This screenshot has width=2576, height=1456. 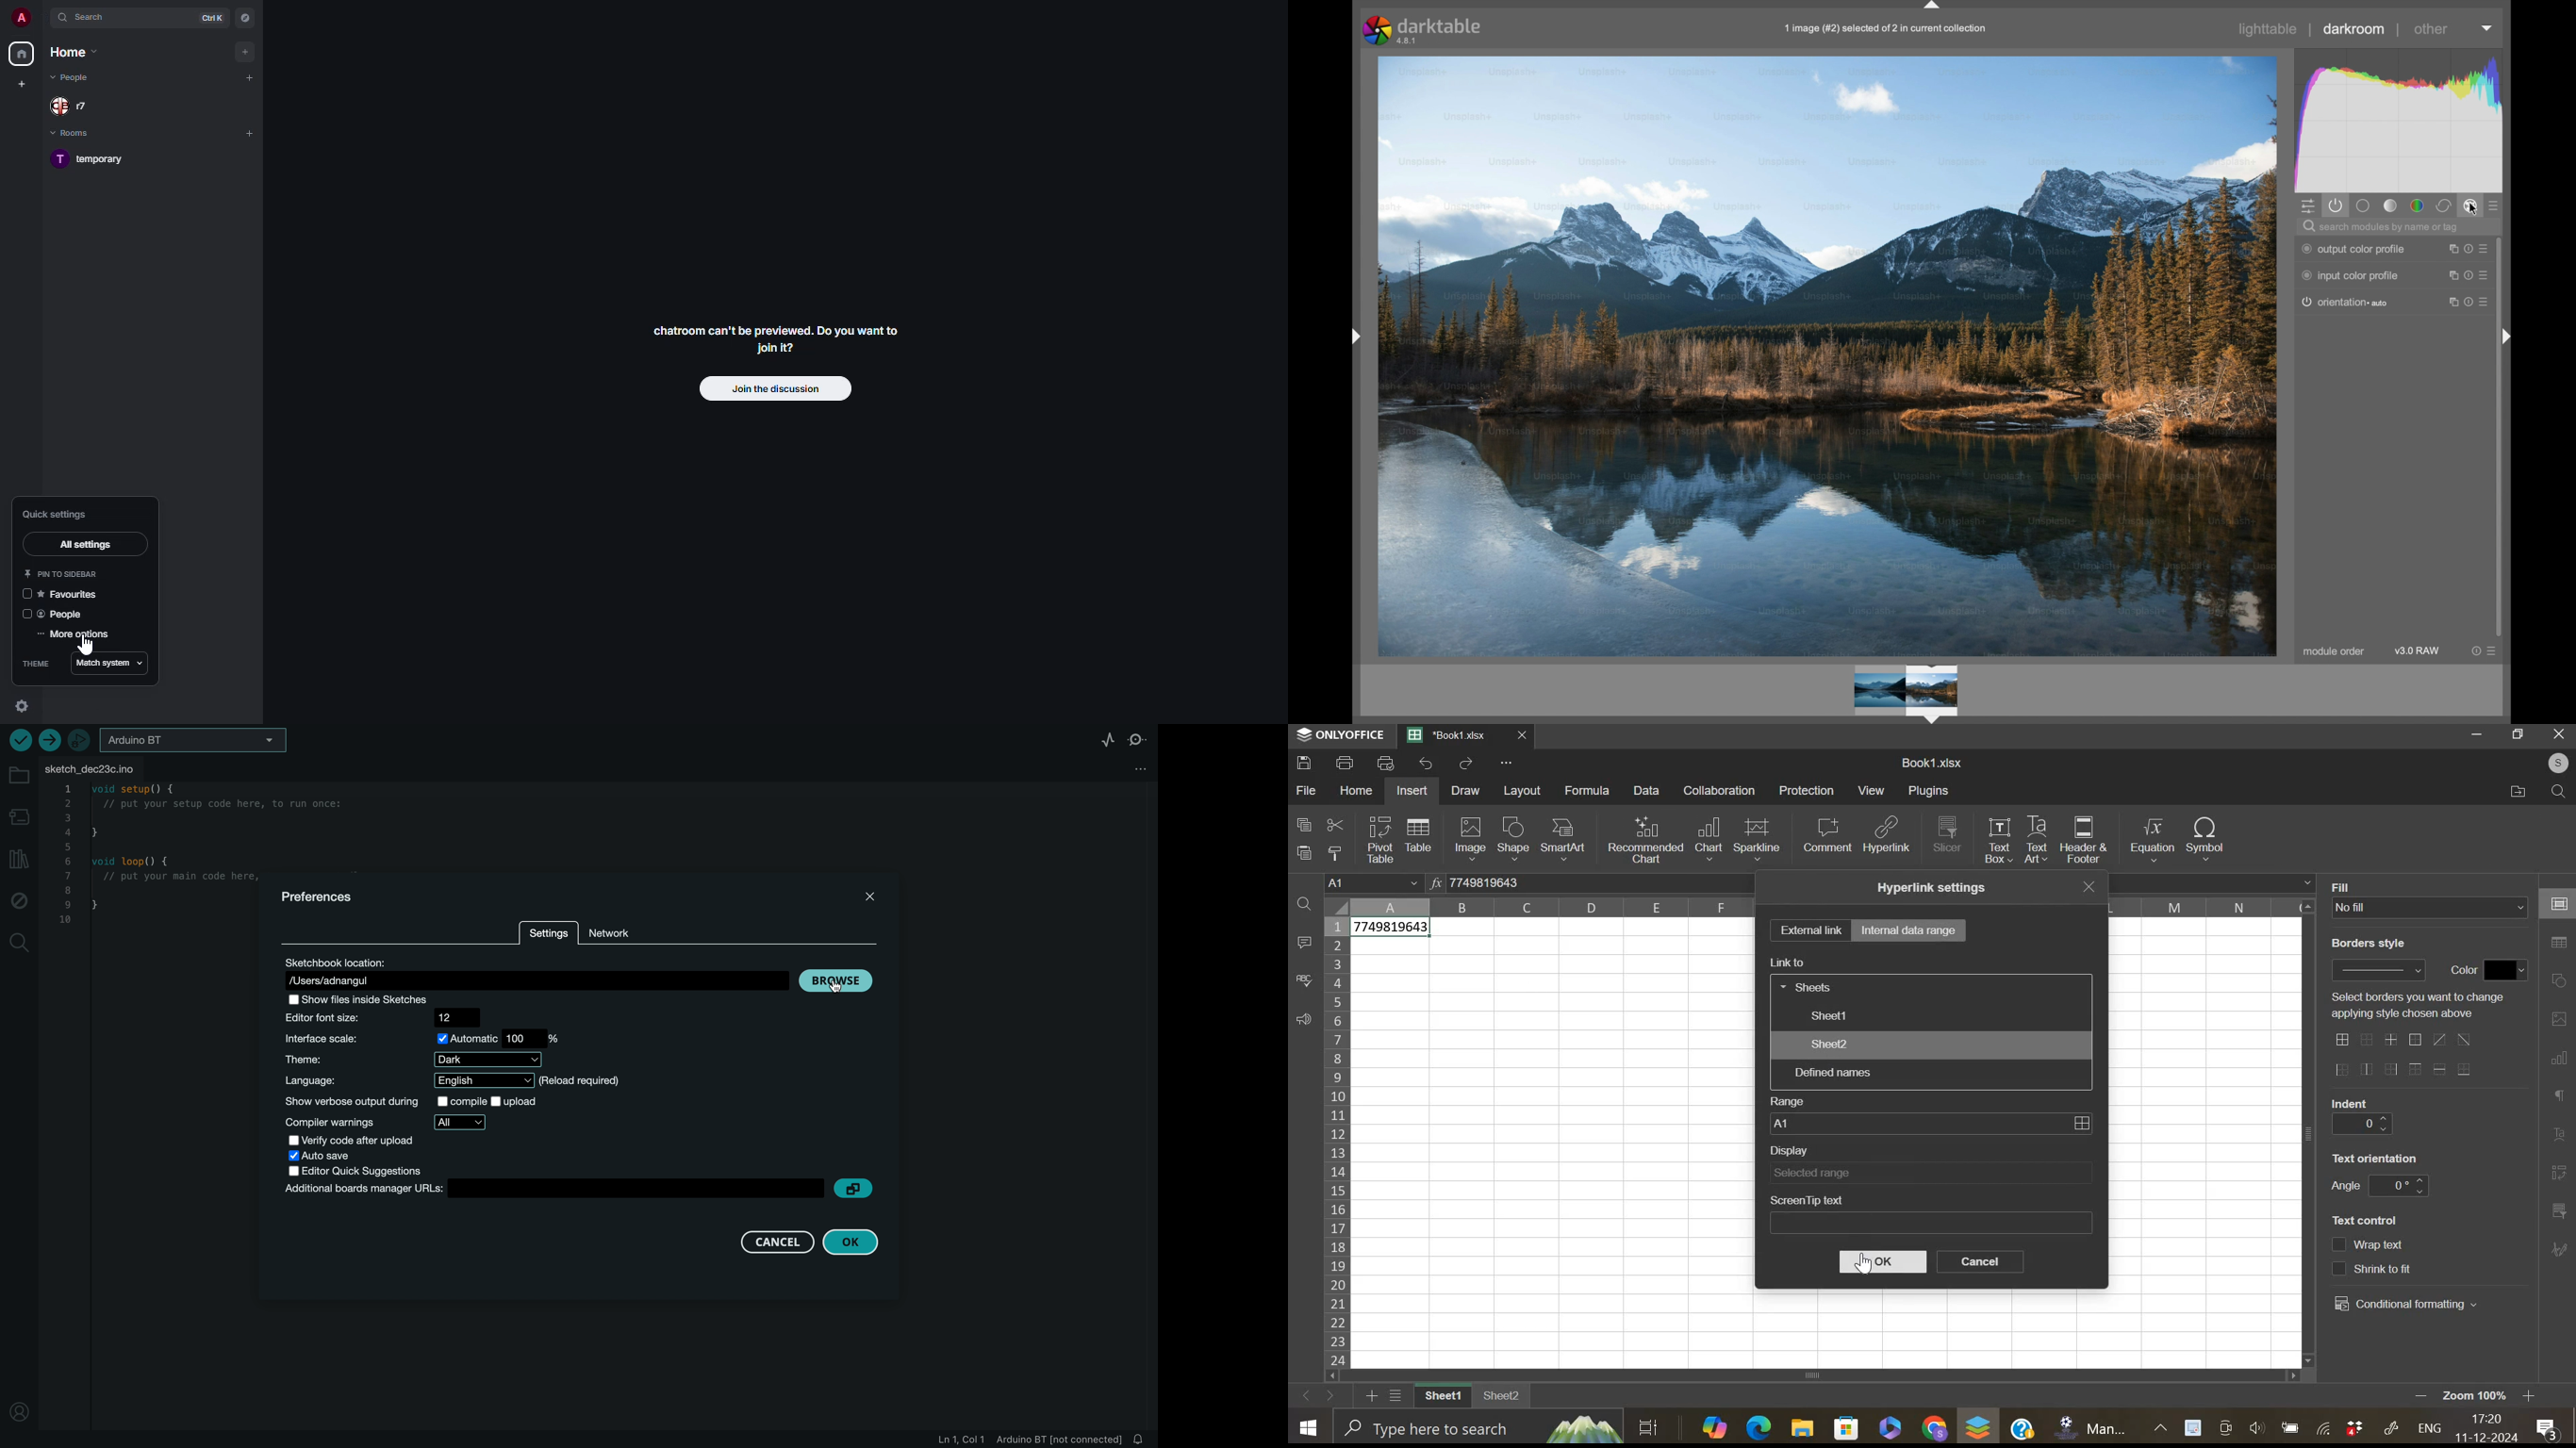 What do you see at coordinates (1807, 790) in the screenshot?
I see `protection` at bounding box center [1807, 790].